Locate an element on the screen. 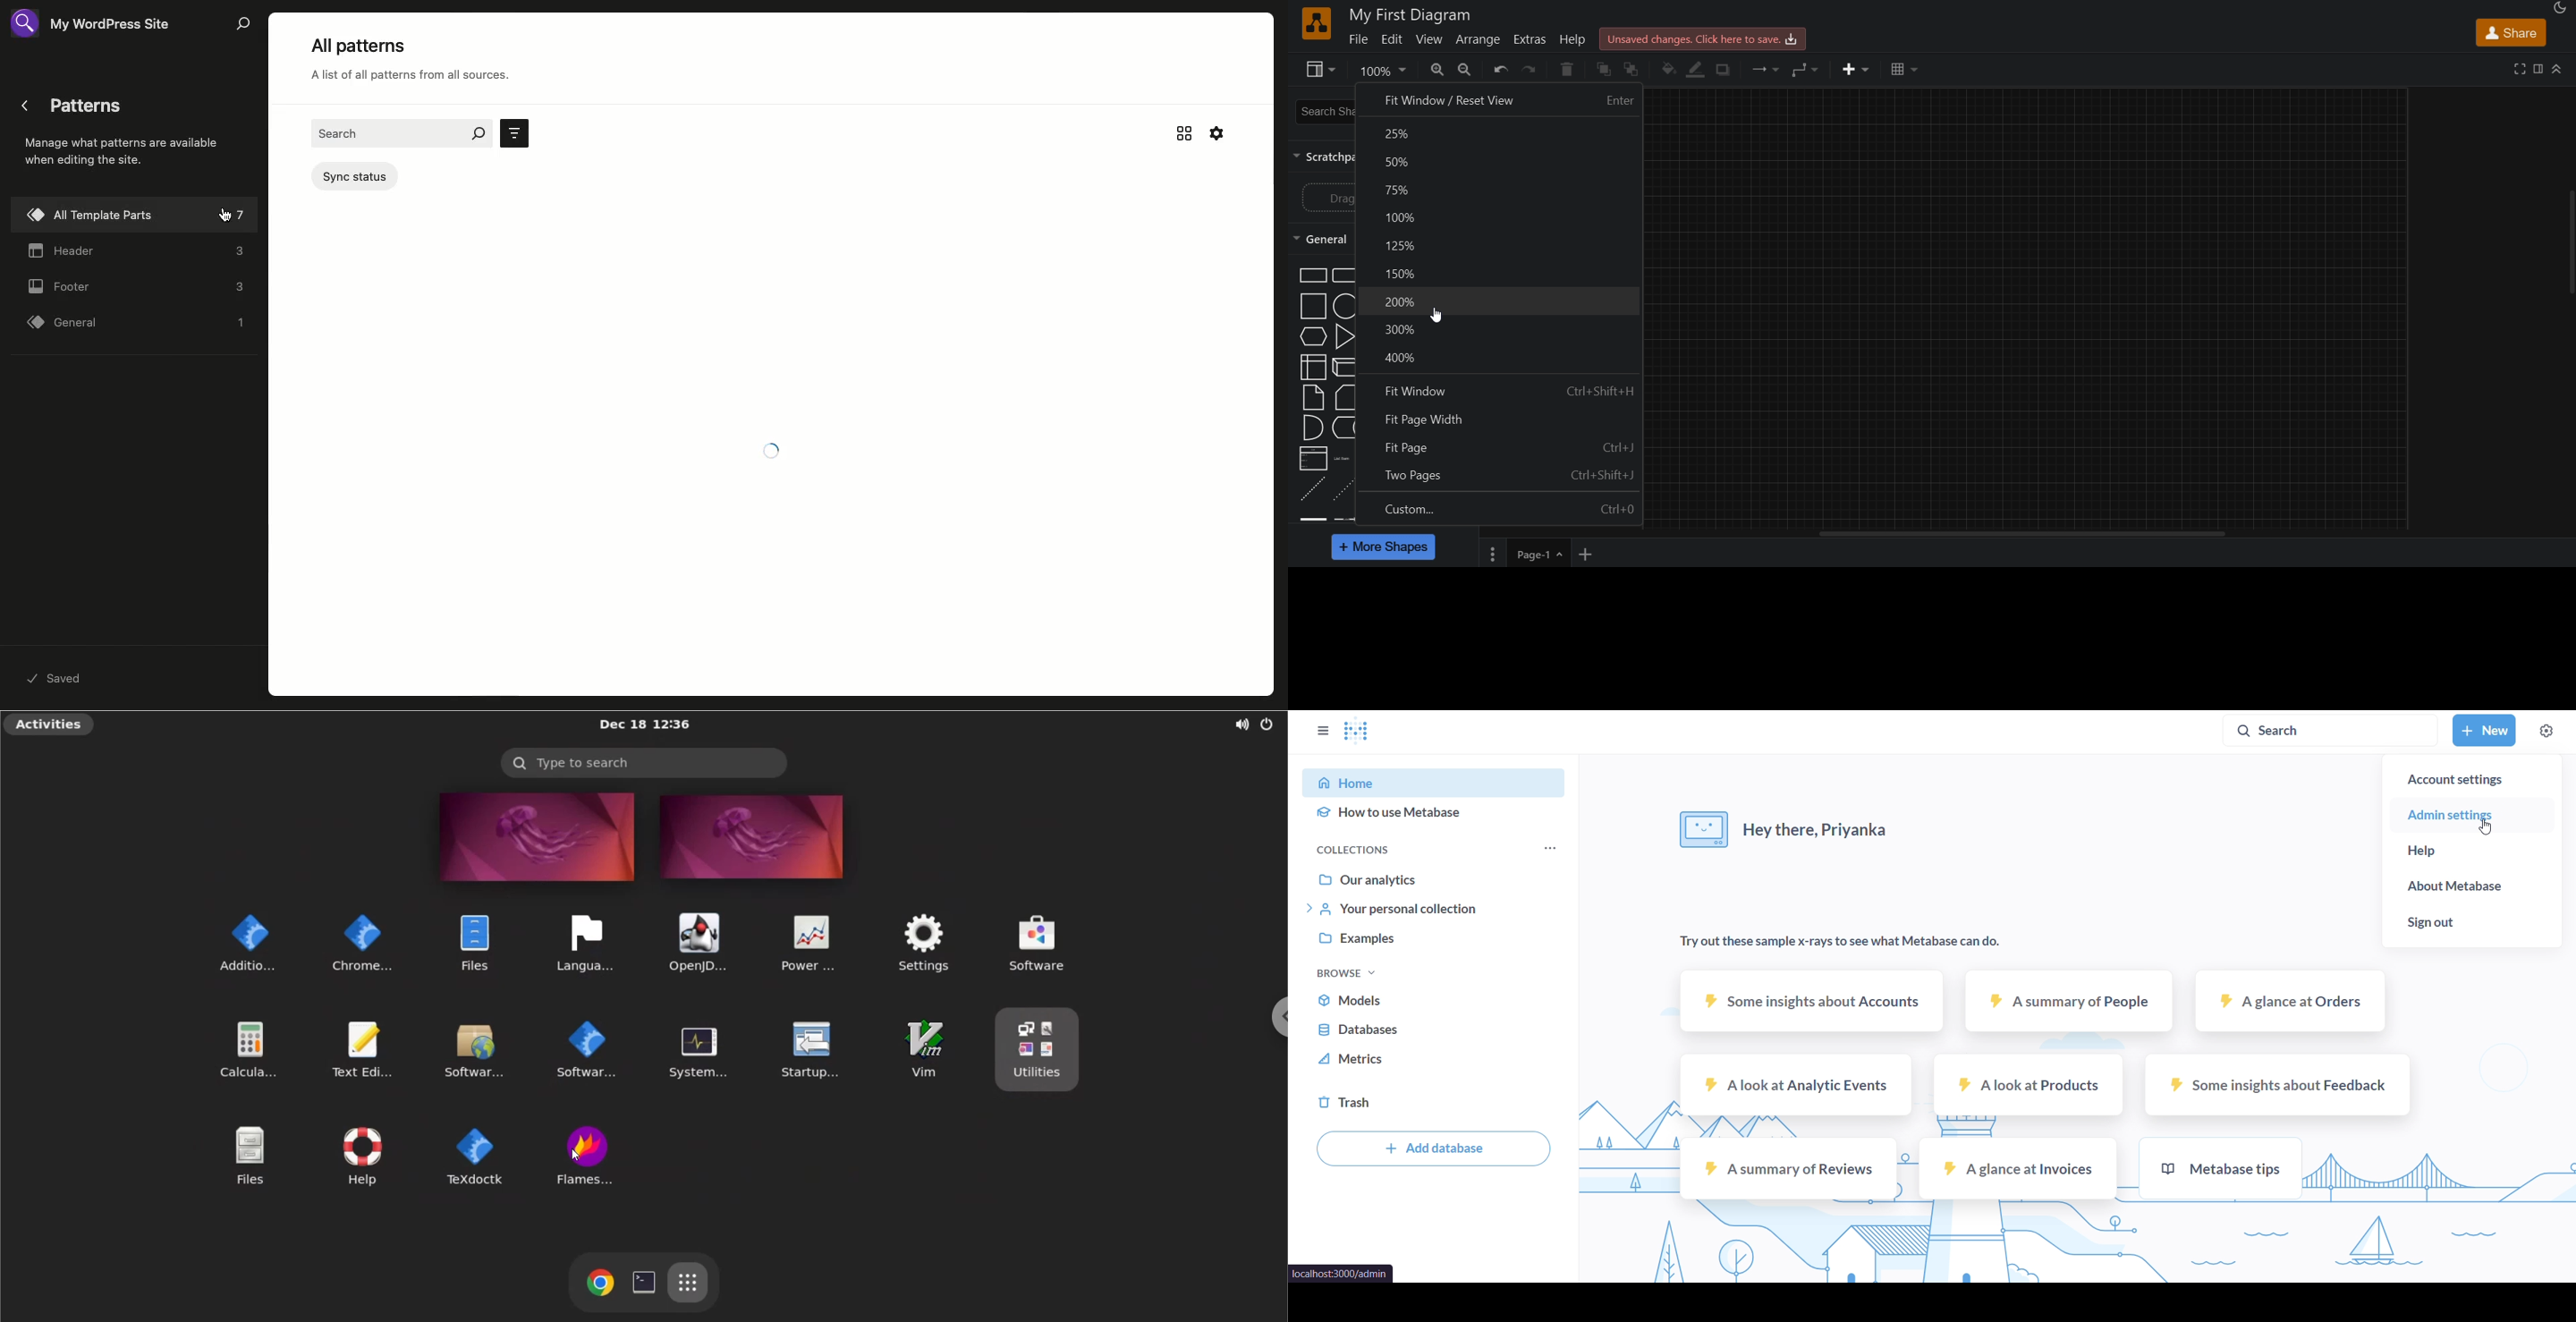 Image resolution: width=2576 pixels, height=1344 pixels. appearance is located at coordinates (2559, 9).